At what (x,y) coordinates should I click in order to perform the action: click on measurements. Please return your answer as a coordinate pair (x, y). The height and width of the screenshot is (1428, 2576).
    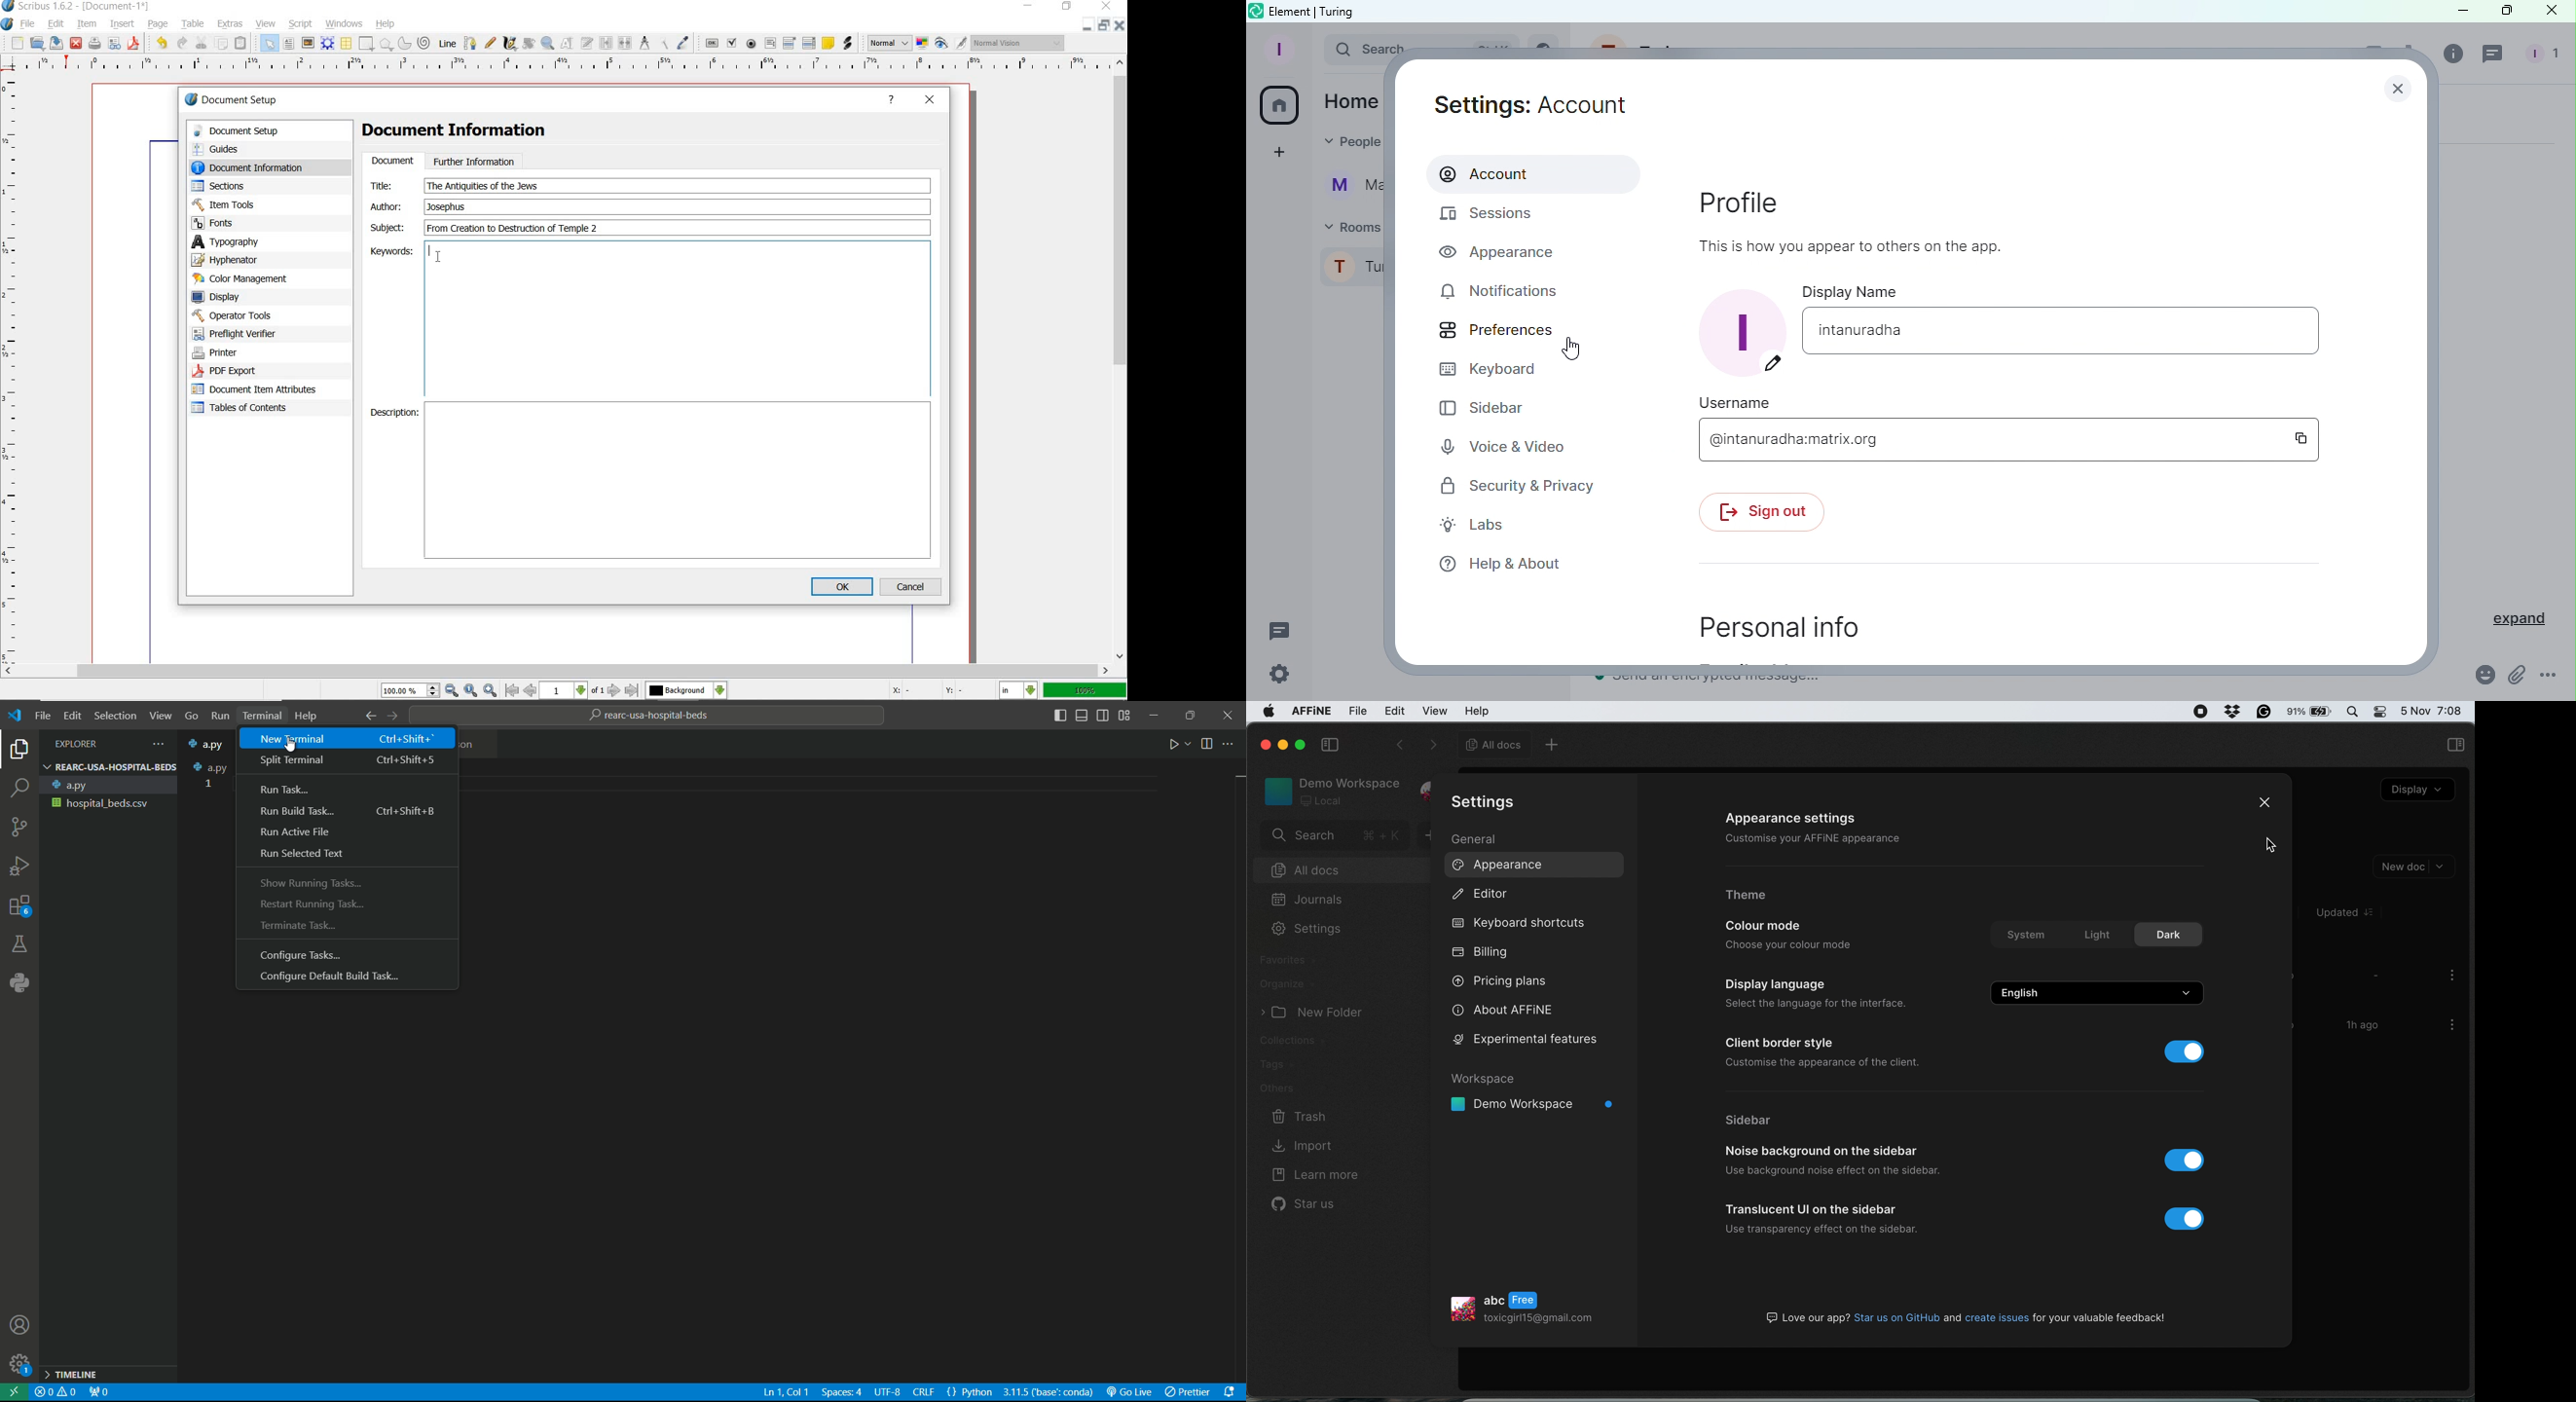
    Looking at the image, I should click on (644, 43).